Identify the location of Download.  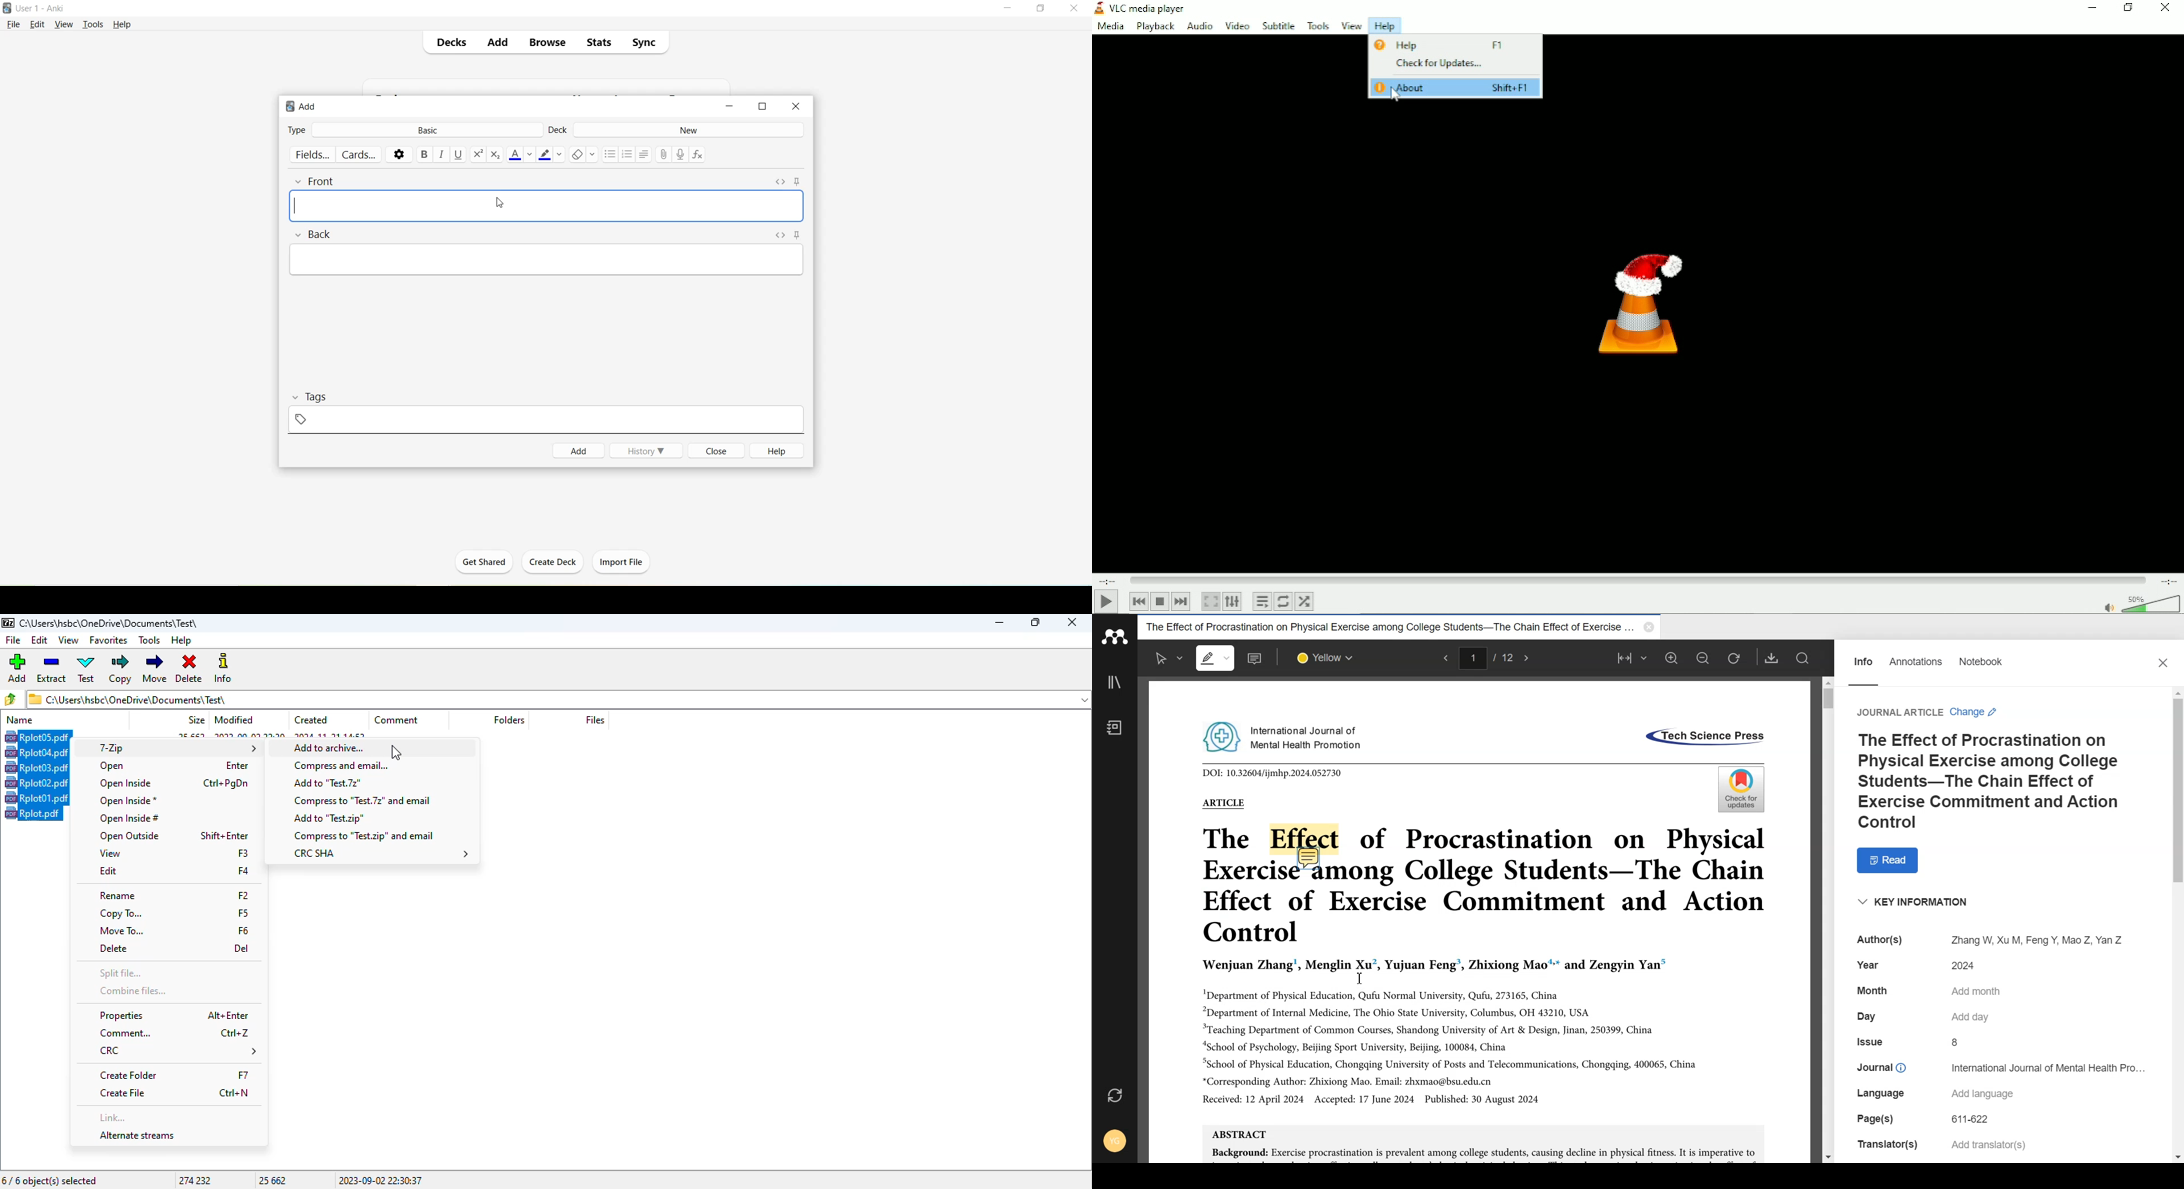
(1772, 658).